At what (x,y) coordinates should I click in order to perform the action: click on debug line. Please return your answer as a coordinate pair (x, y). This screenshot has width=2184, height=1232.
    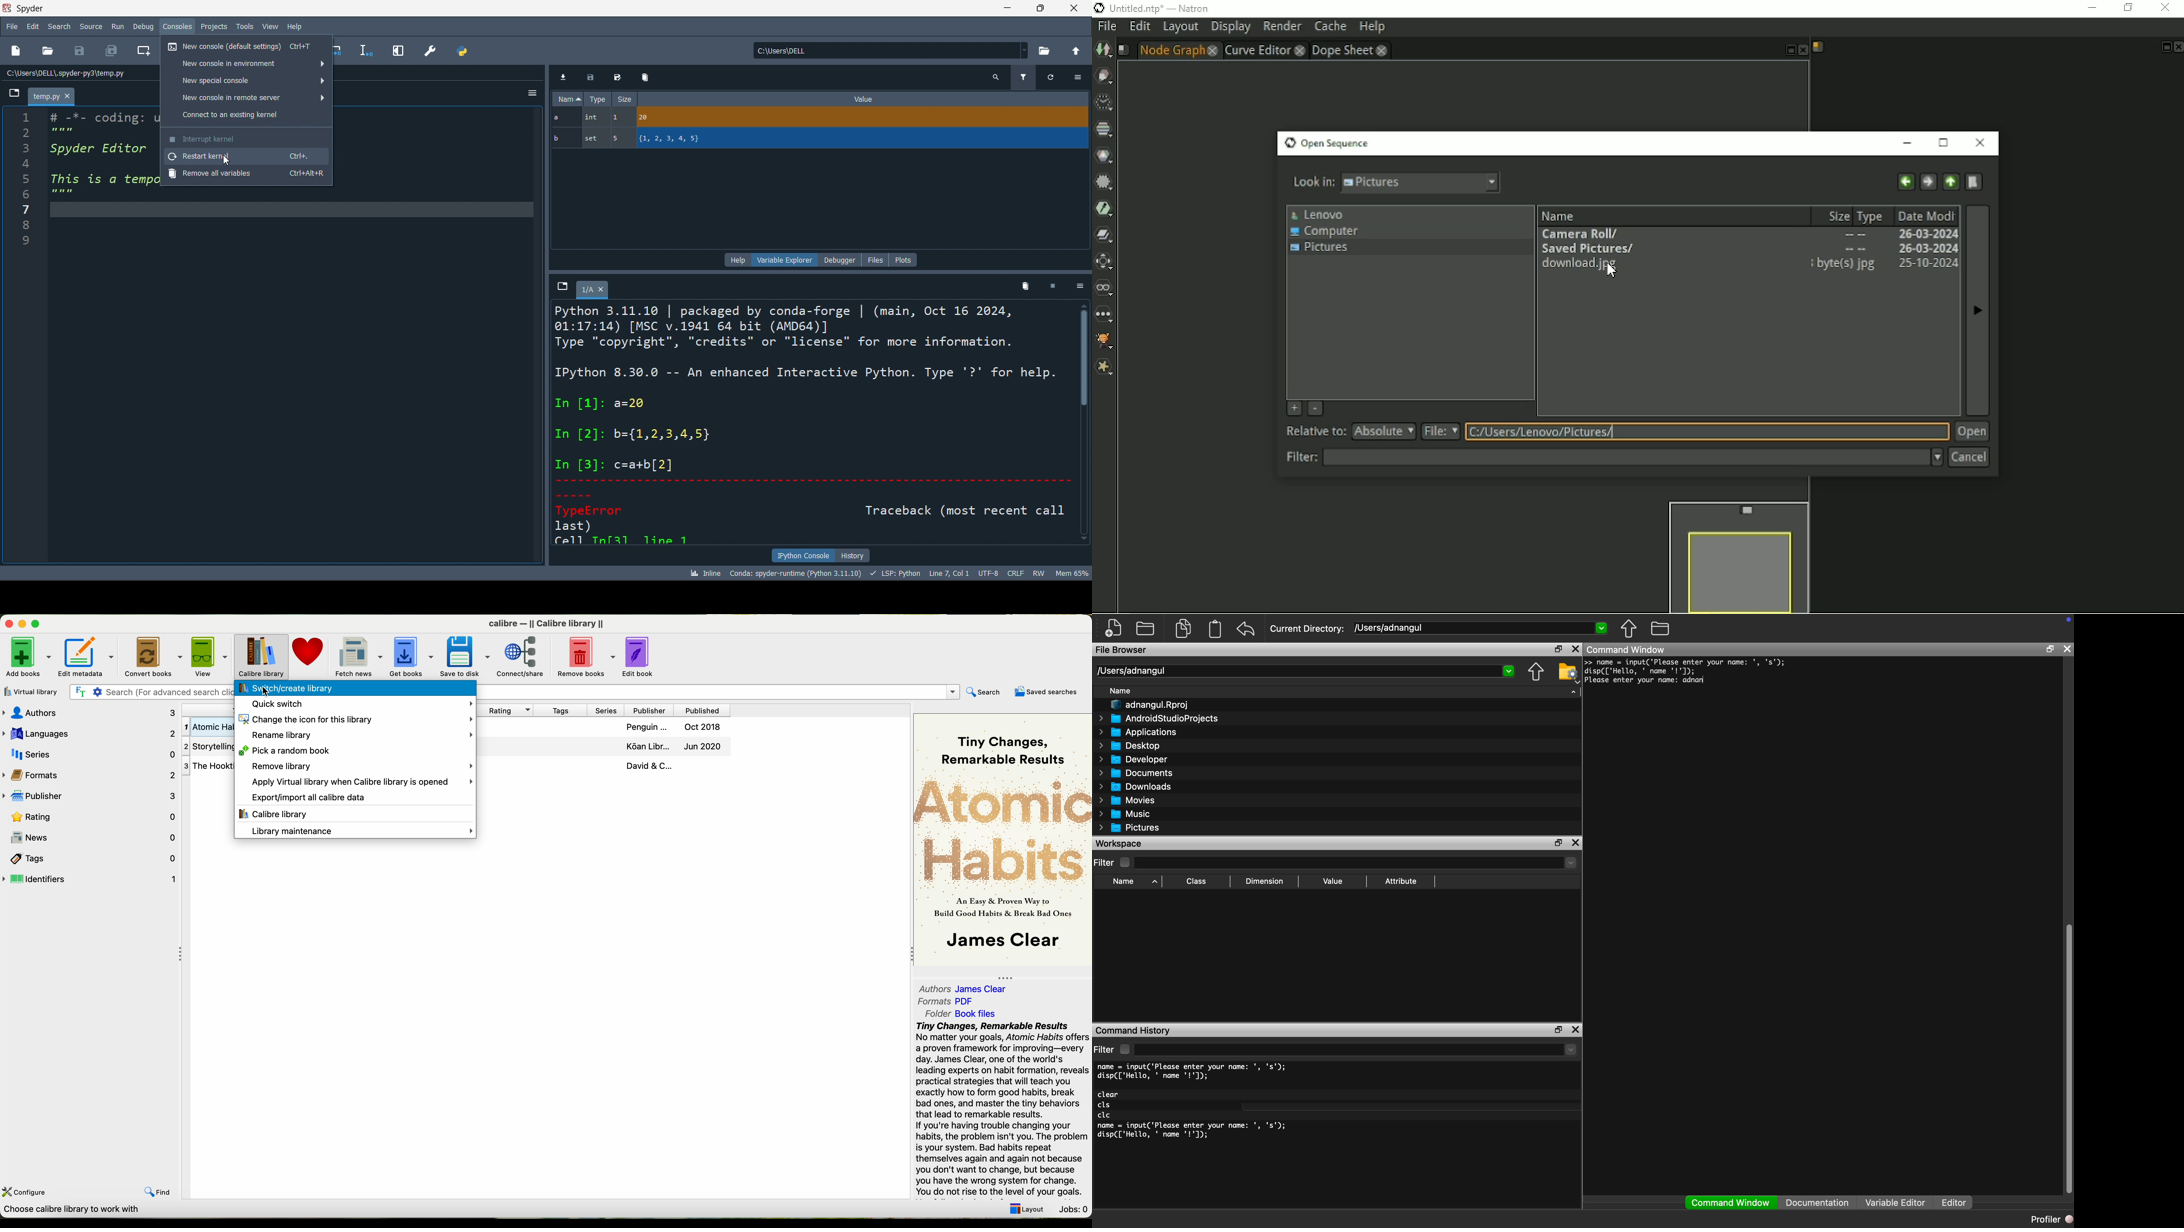
    Looking at the image, I should click on (365, 50).